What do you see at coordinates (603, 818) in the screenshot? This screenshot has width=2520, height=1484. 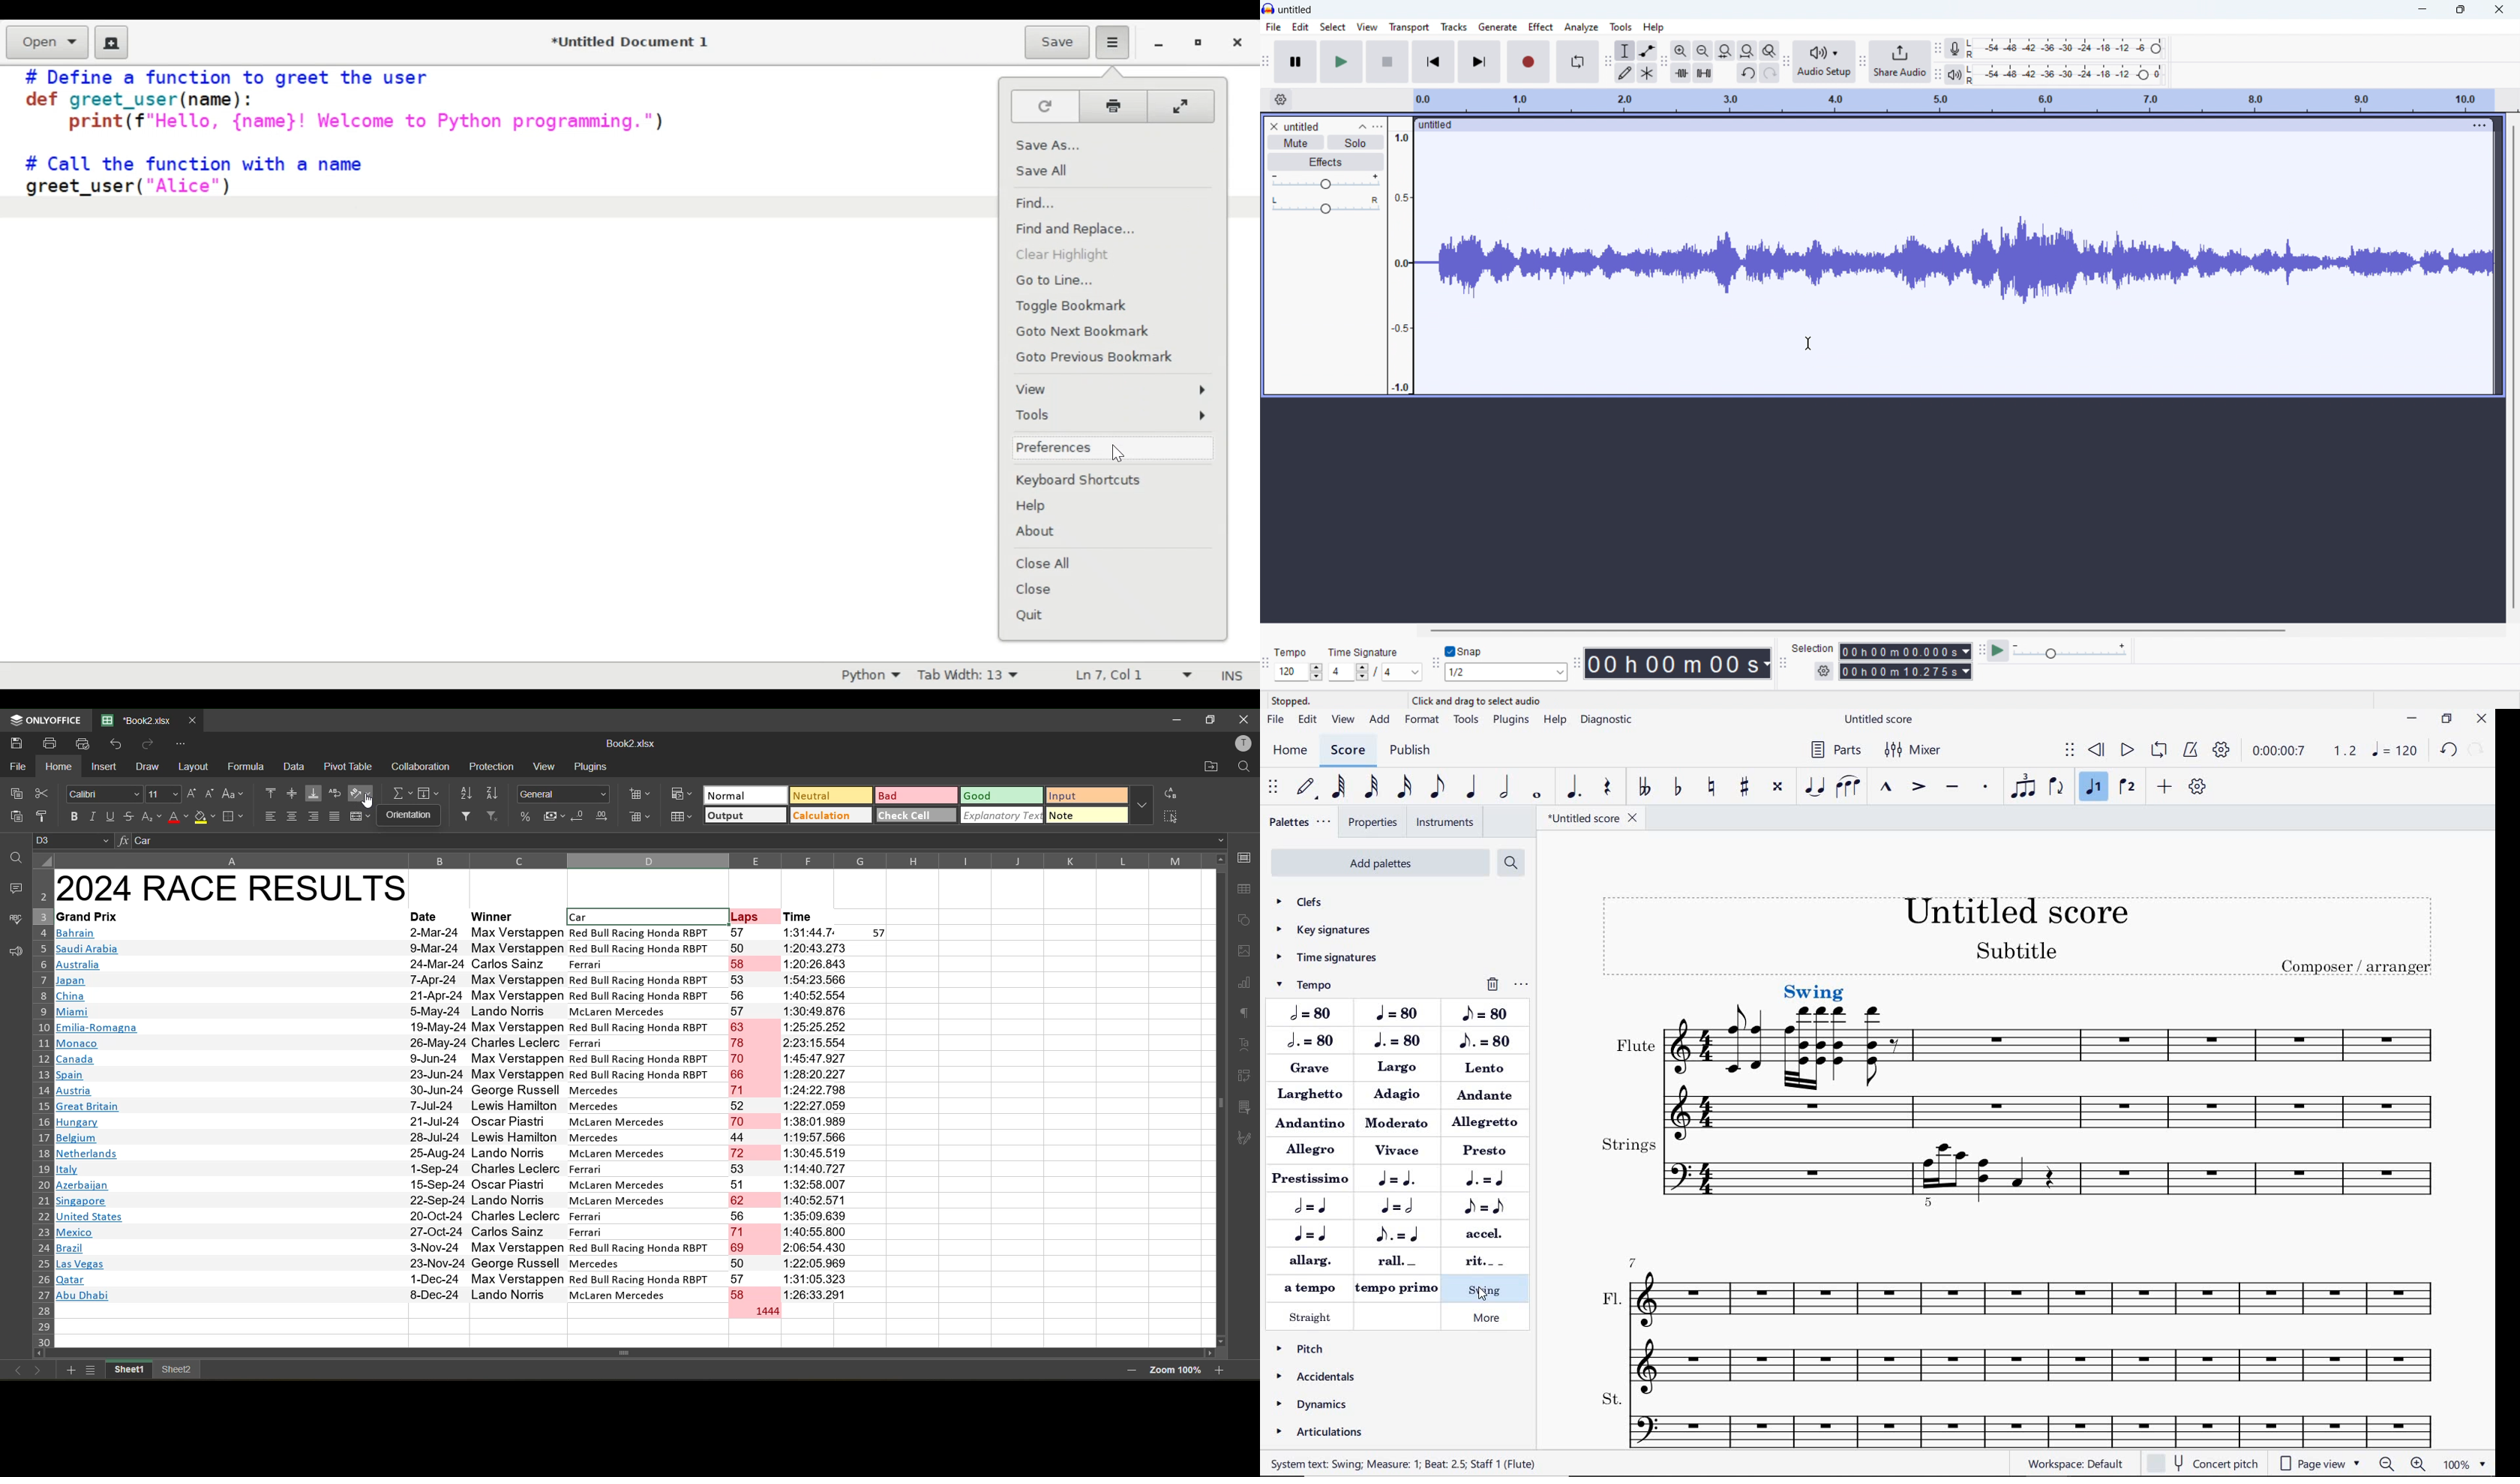 I see `increase decimal` at bounding box center [603, 818].